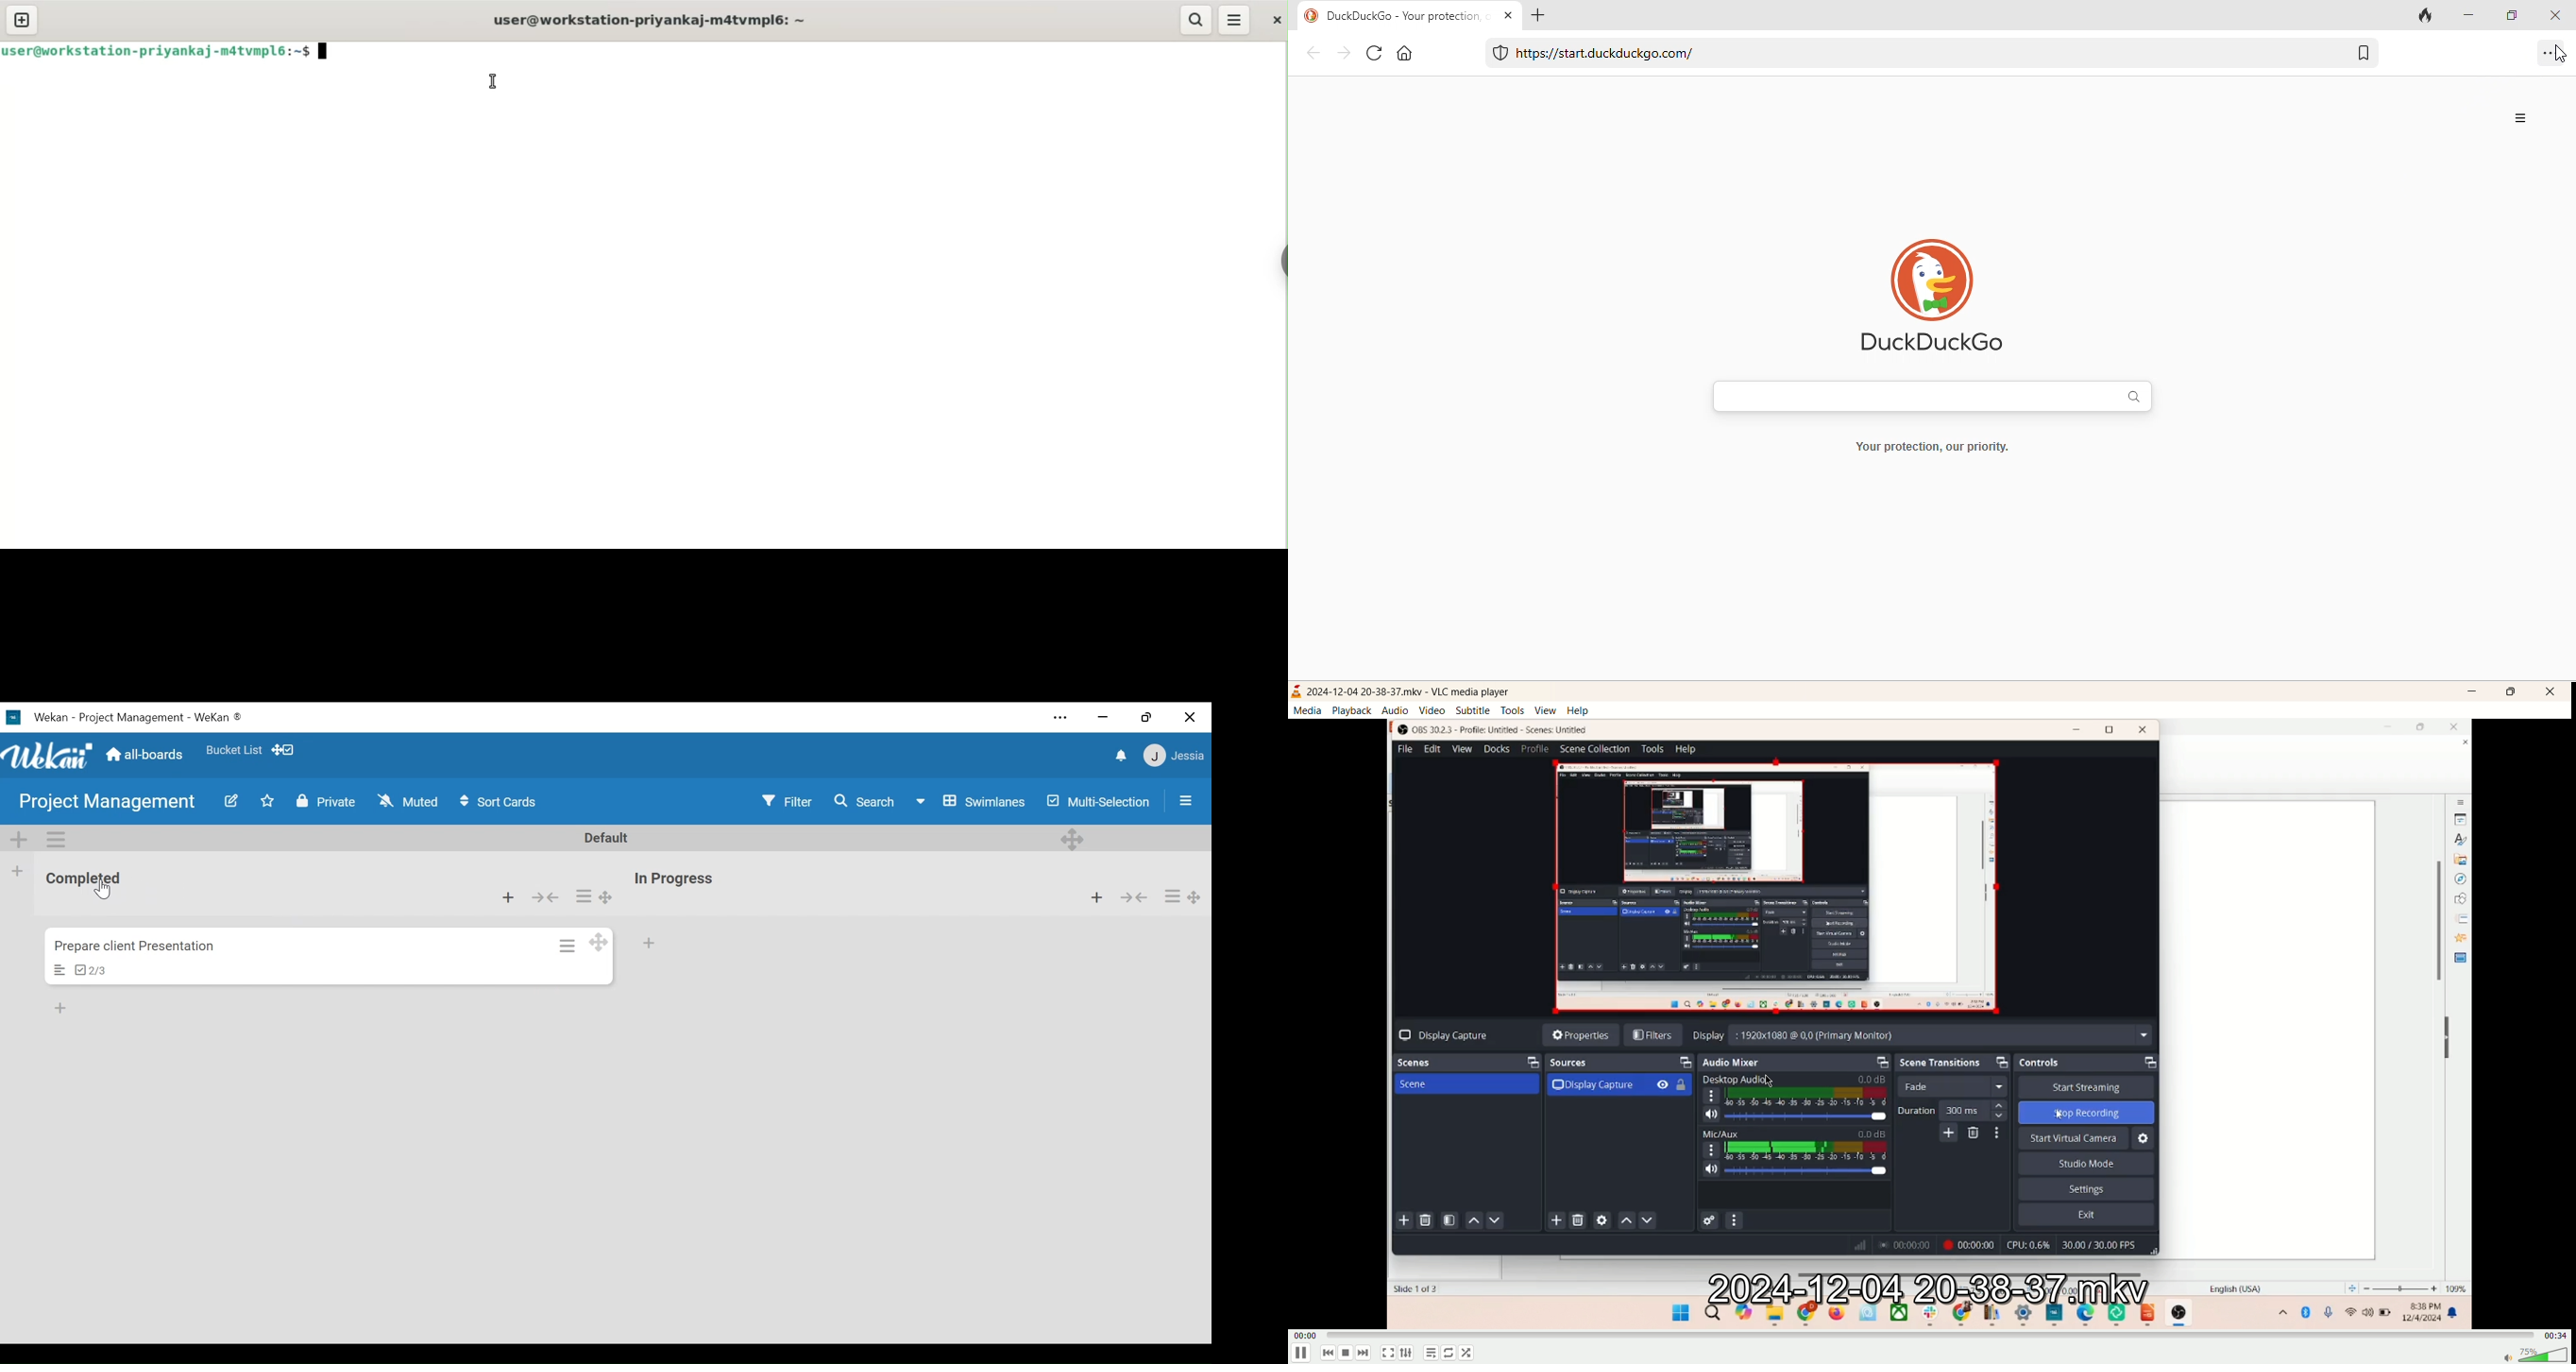 The height and width of the screenshot is (1372, 2576). I want to click on BoardTitle, so click(107, 803).